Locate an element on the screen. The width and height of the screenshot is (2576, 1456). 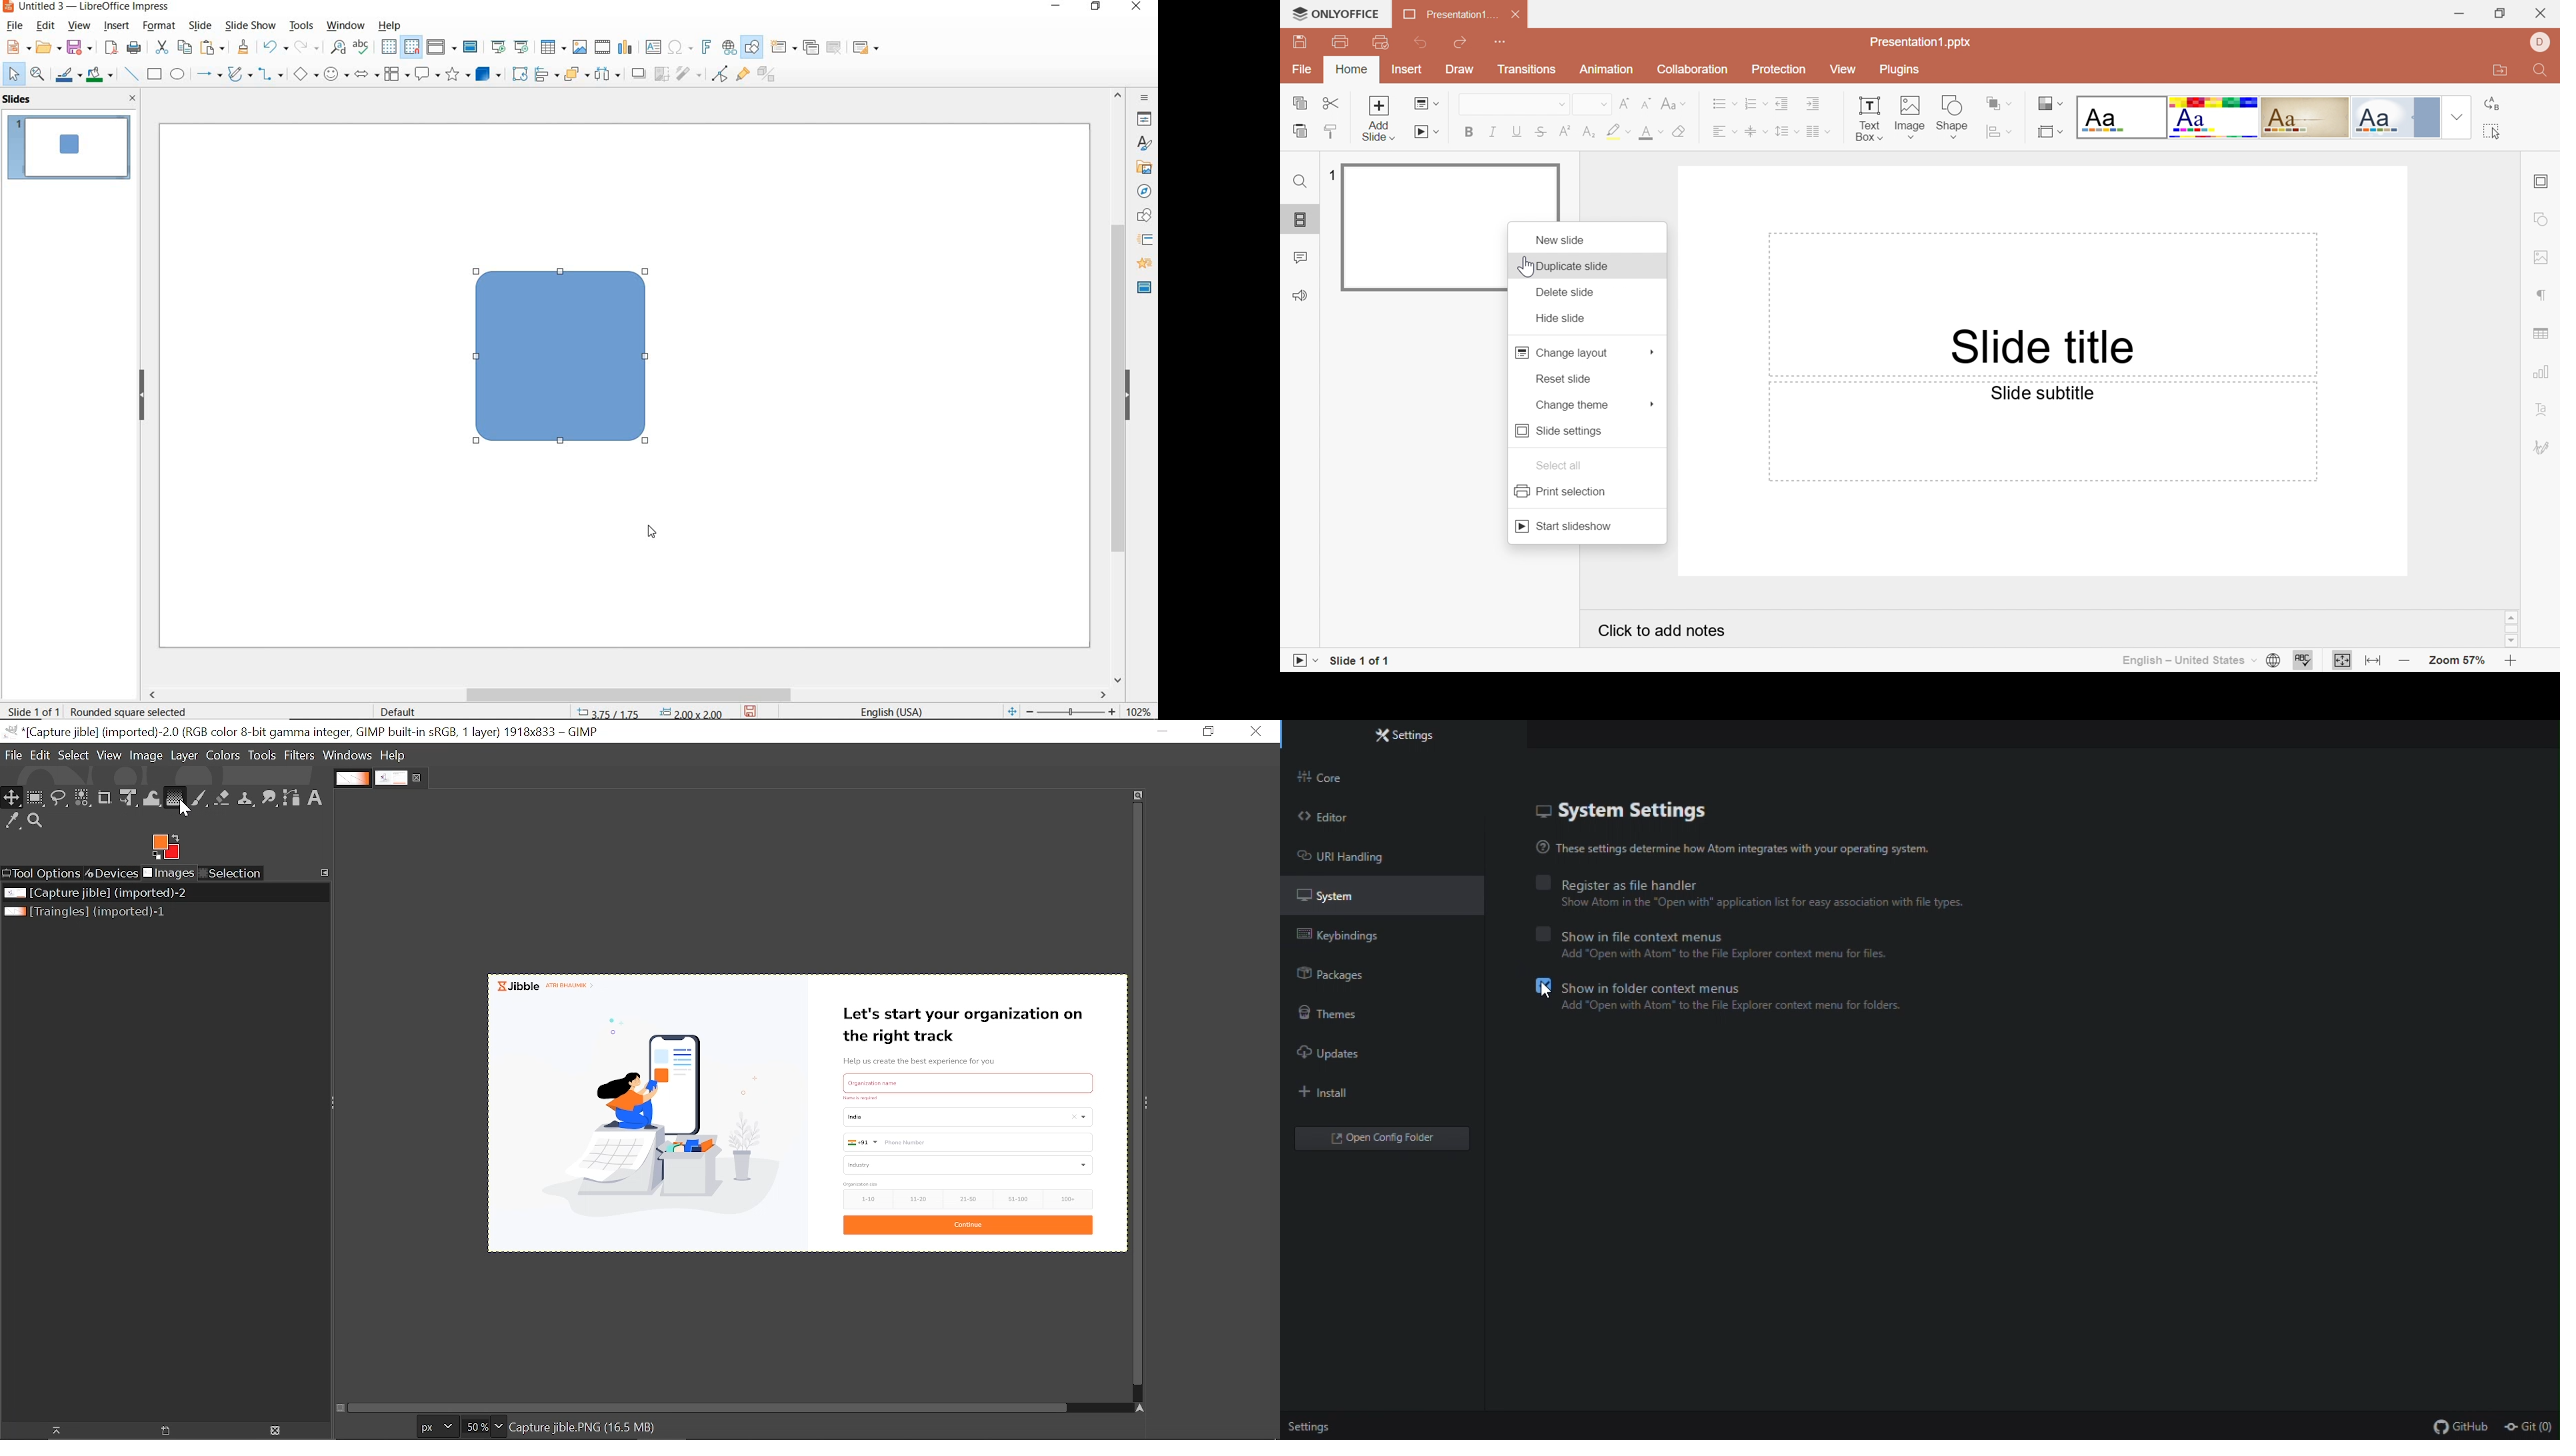
copy is located at coordinates (183, 46).